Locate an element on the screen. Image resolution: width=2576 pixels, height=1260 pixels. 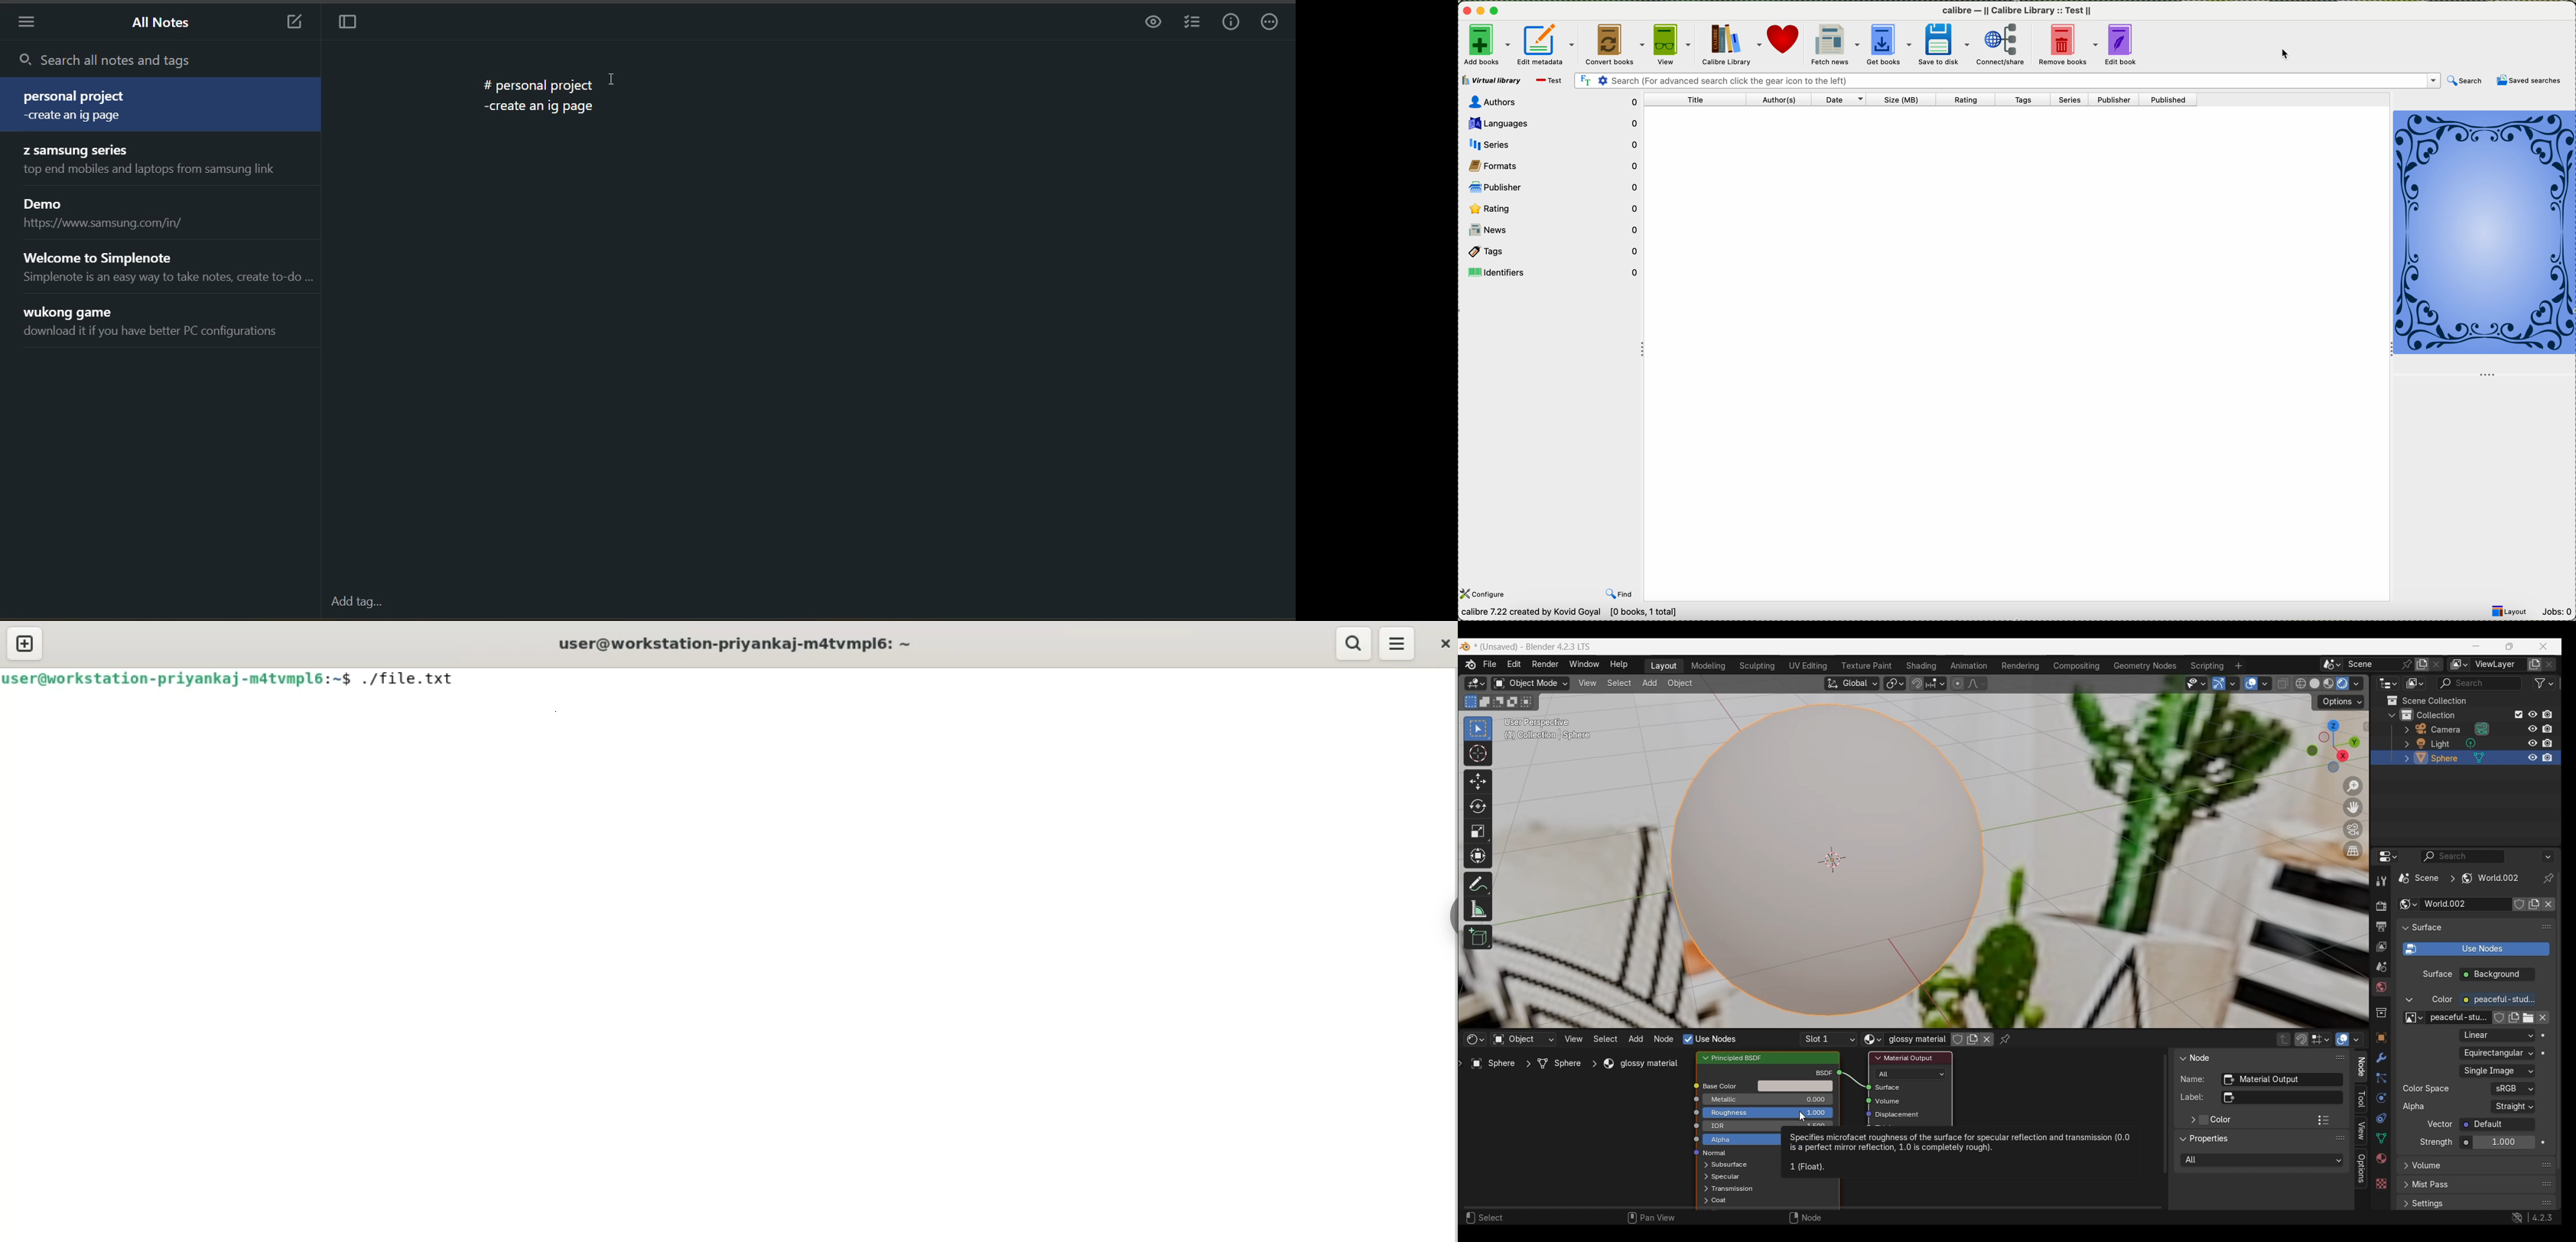
Rotate is located at coordinates (1478, 806).